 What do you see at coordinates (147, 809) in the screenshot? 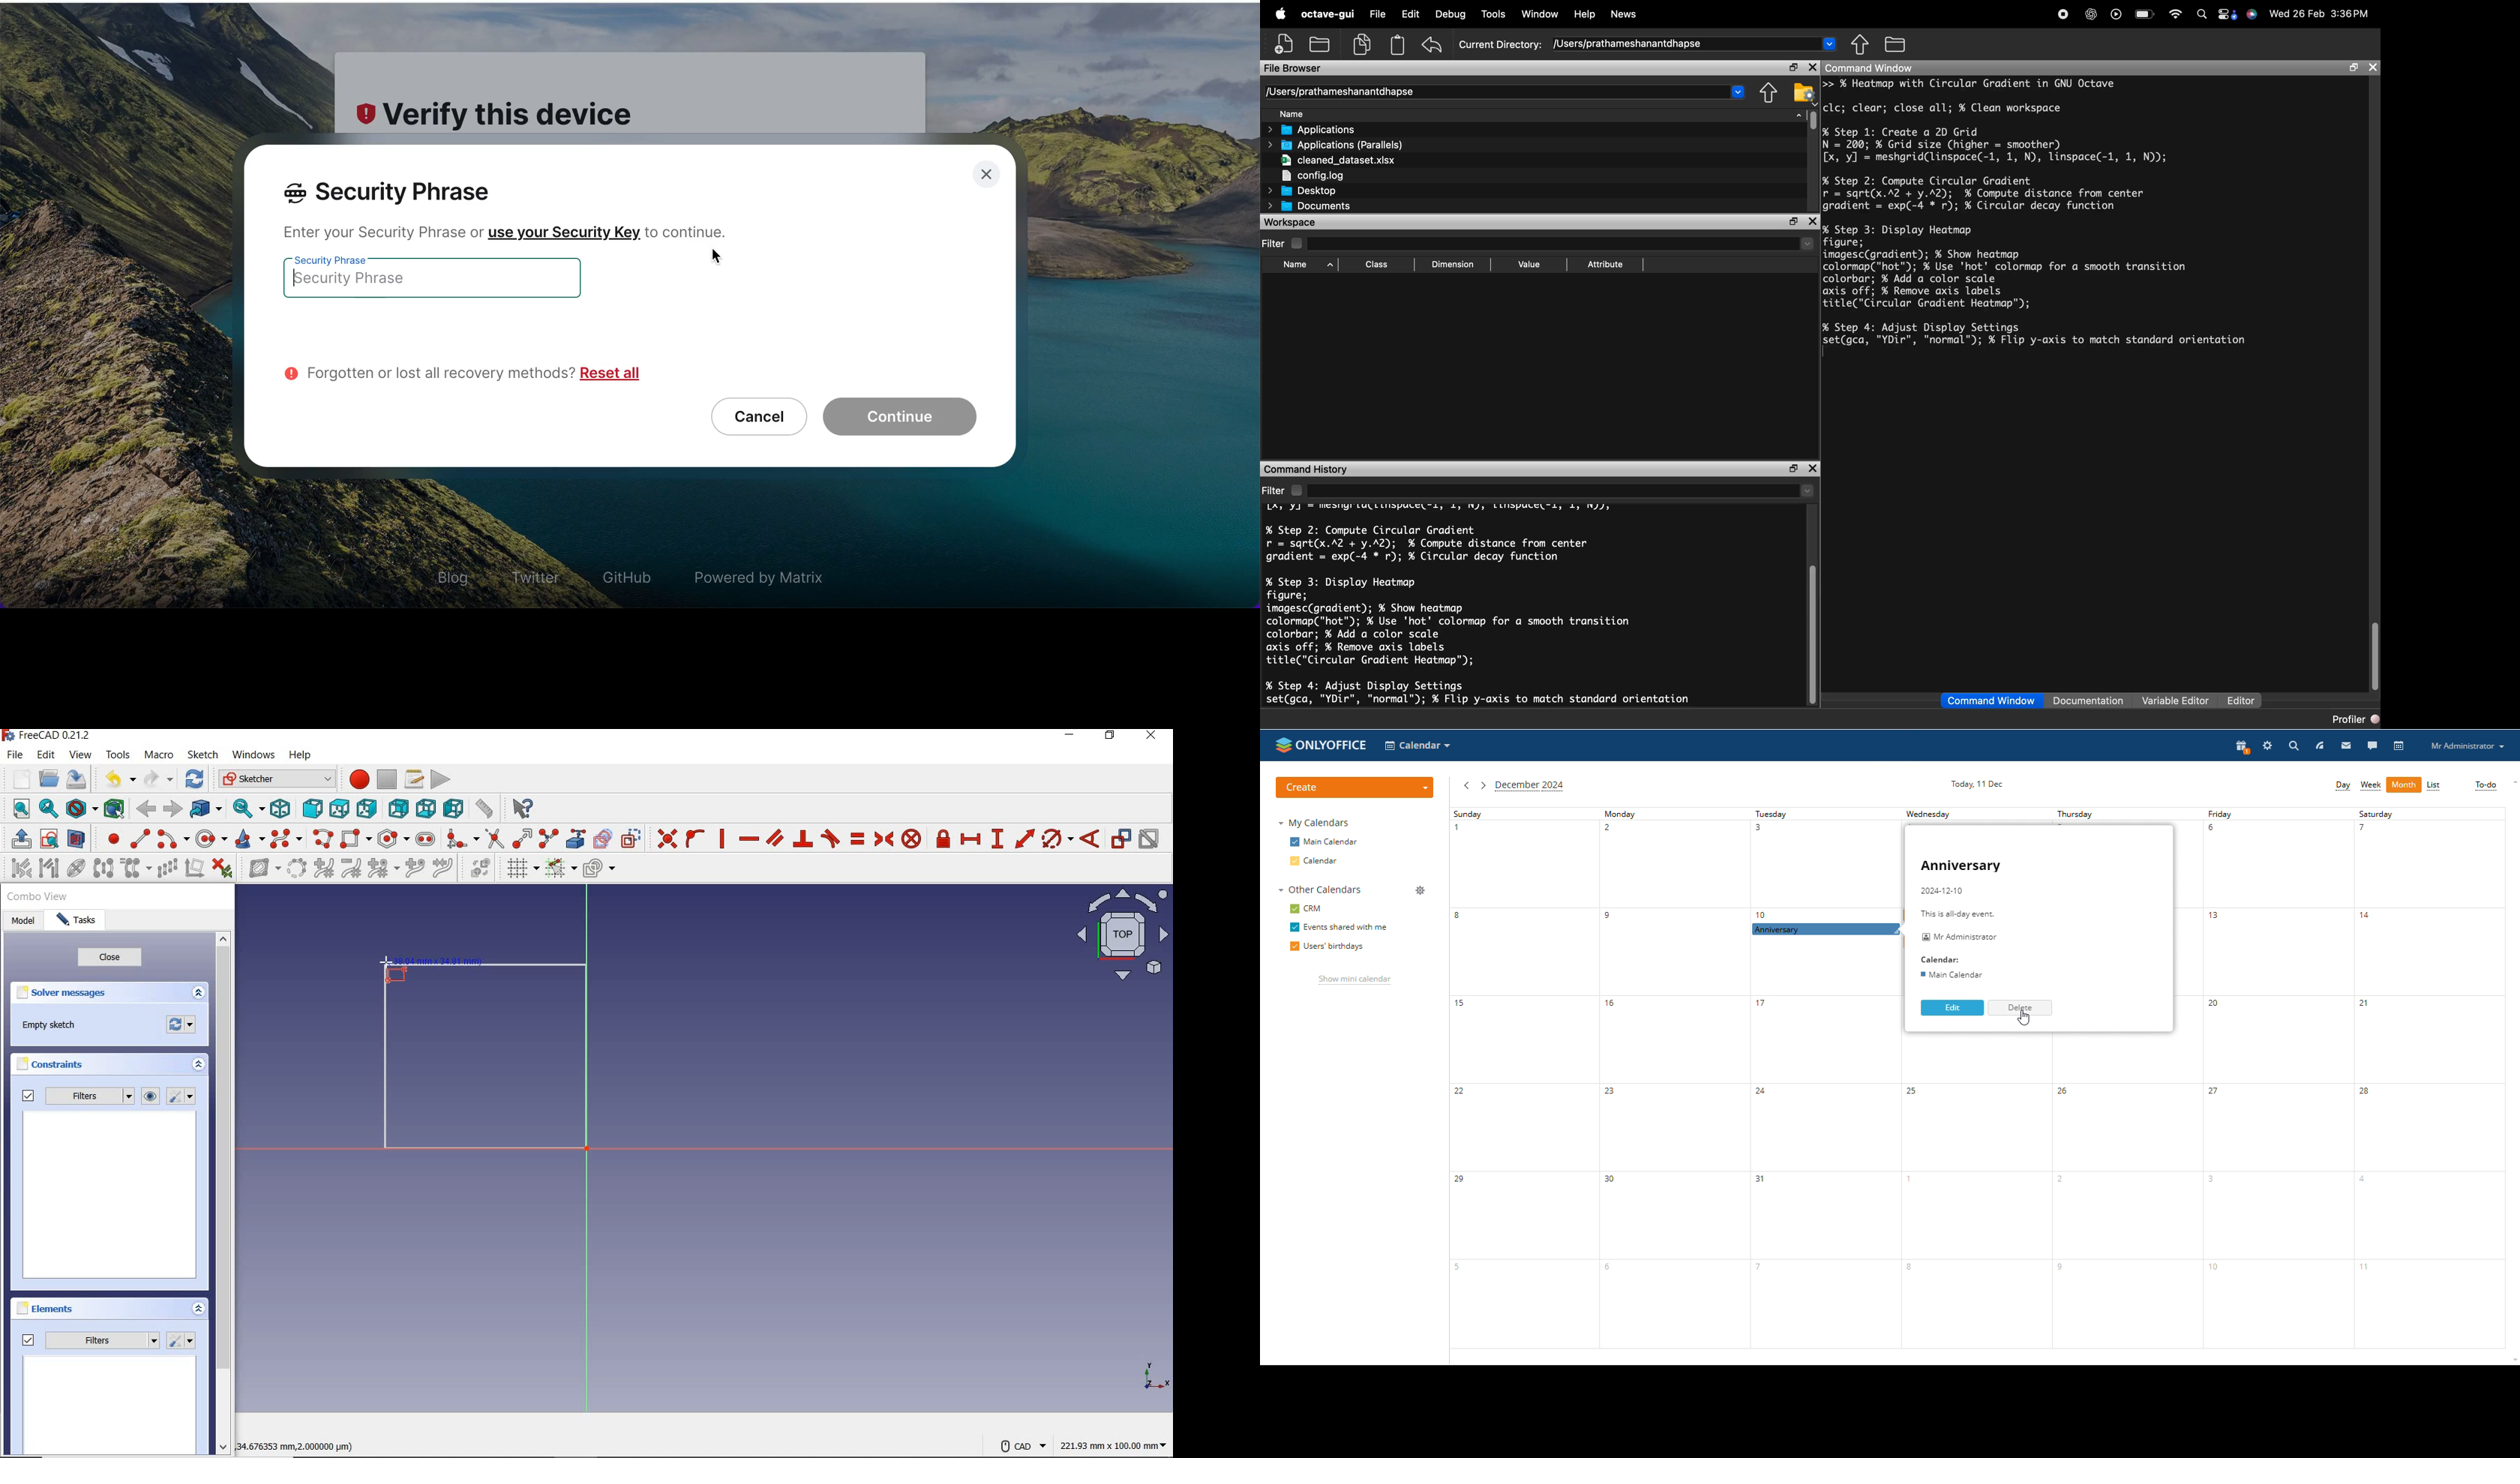
I see `back` at bounding box center [147, 809].